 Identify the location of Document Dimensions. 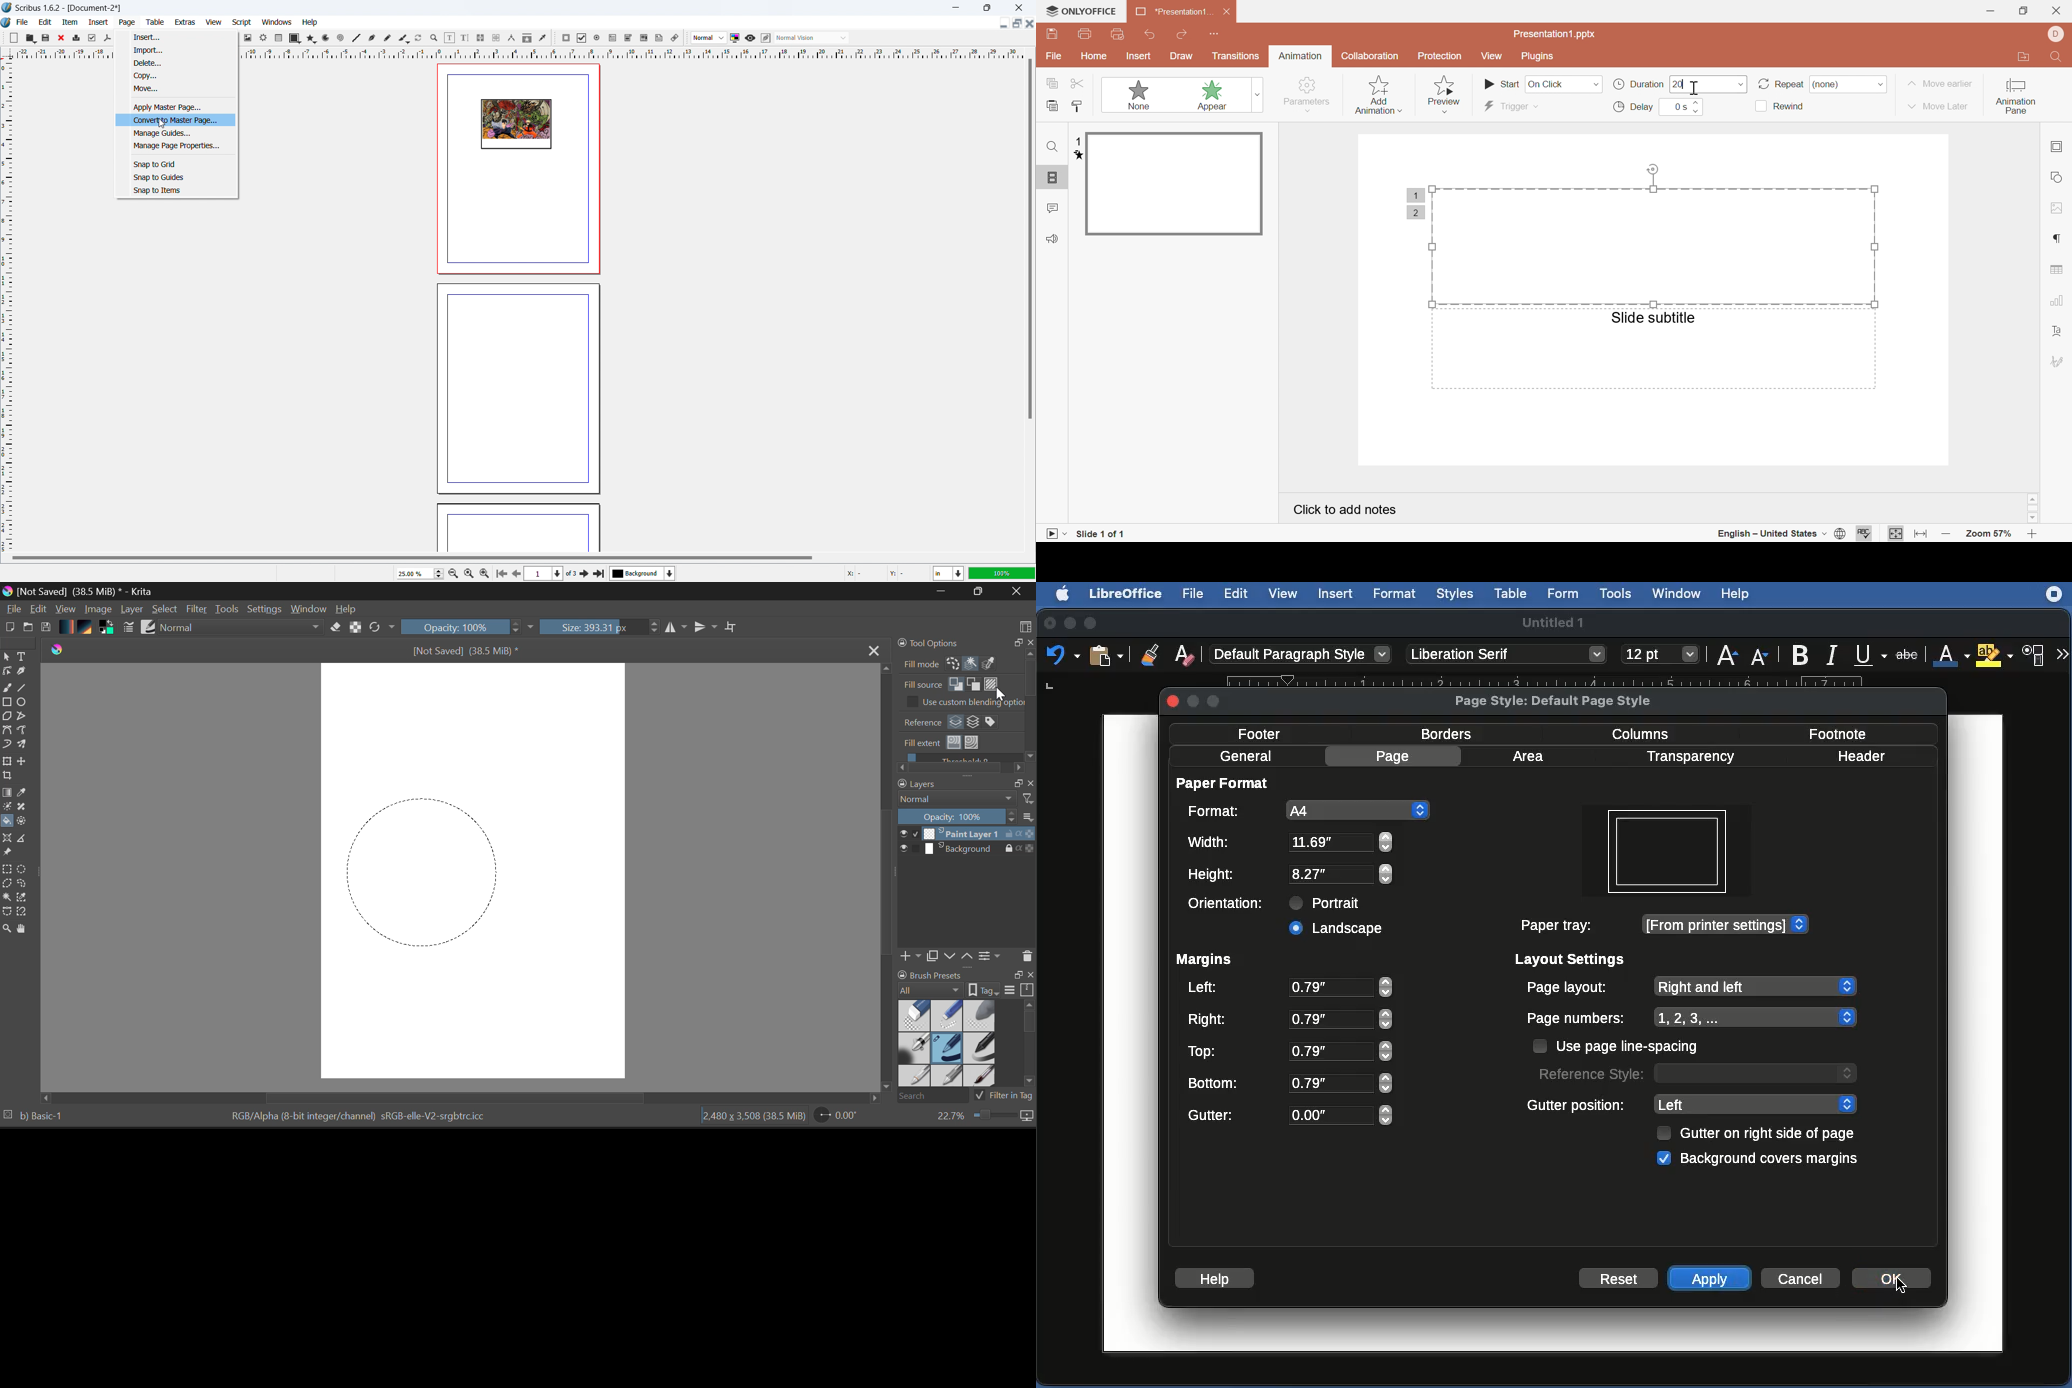
(752, 1117).